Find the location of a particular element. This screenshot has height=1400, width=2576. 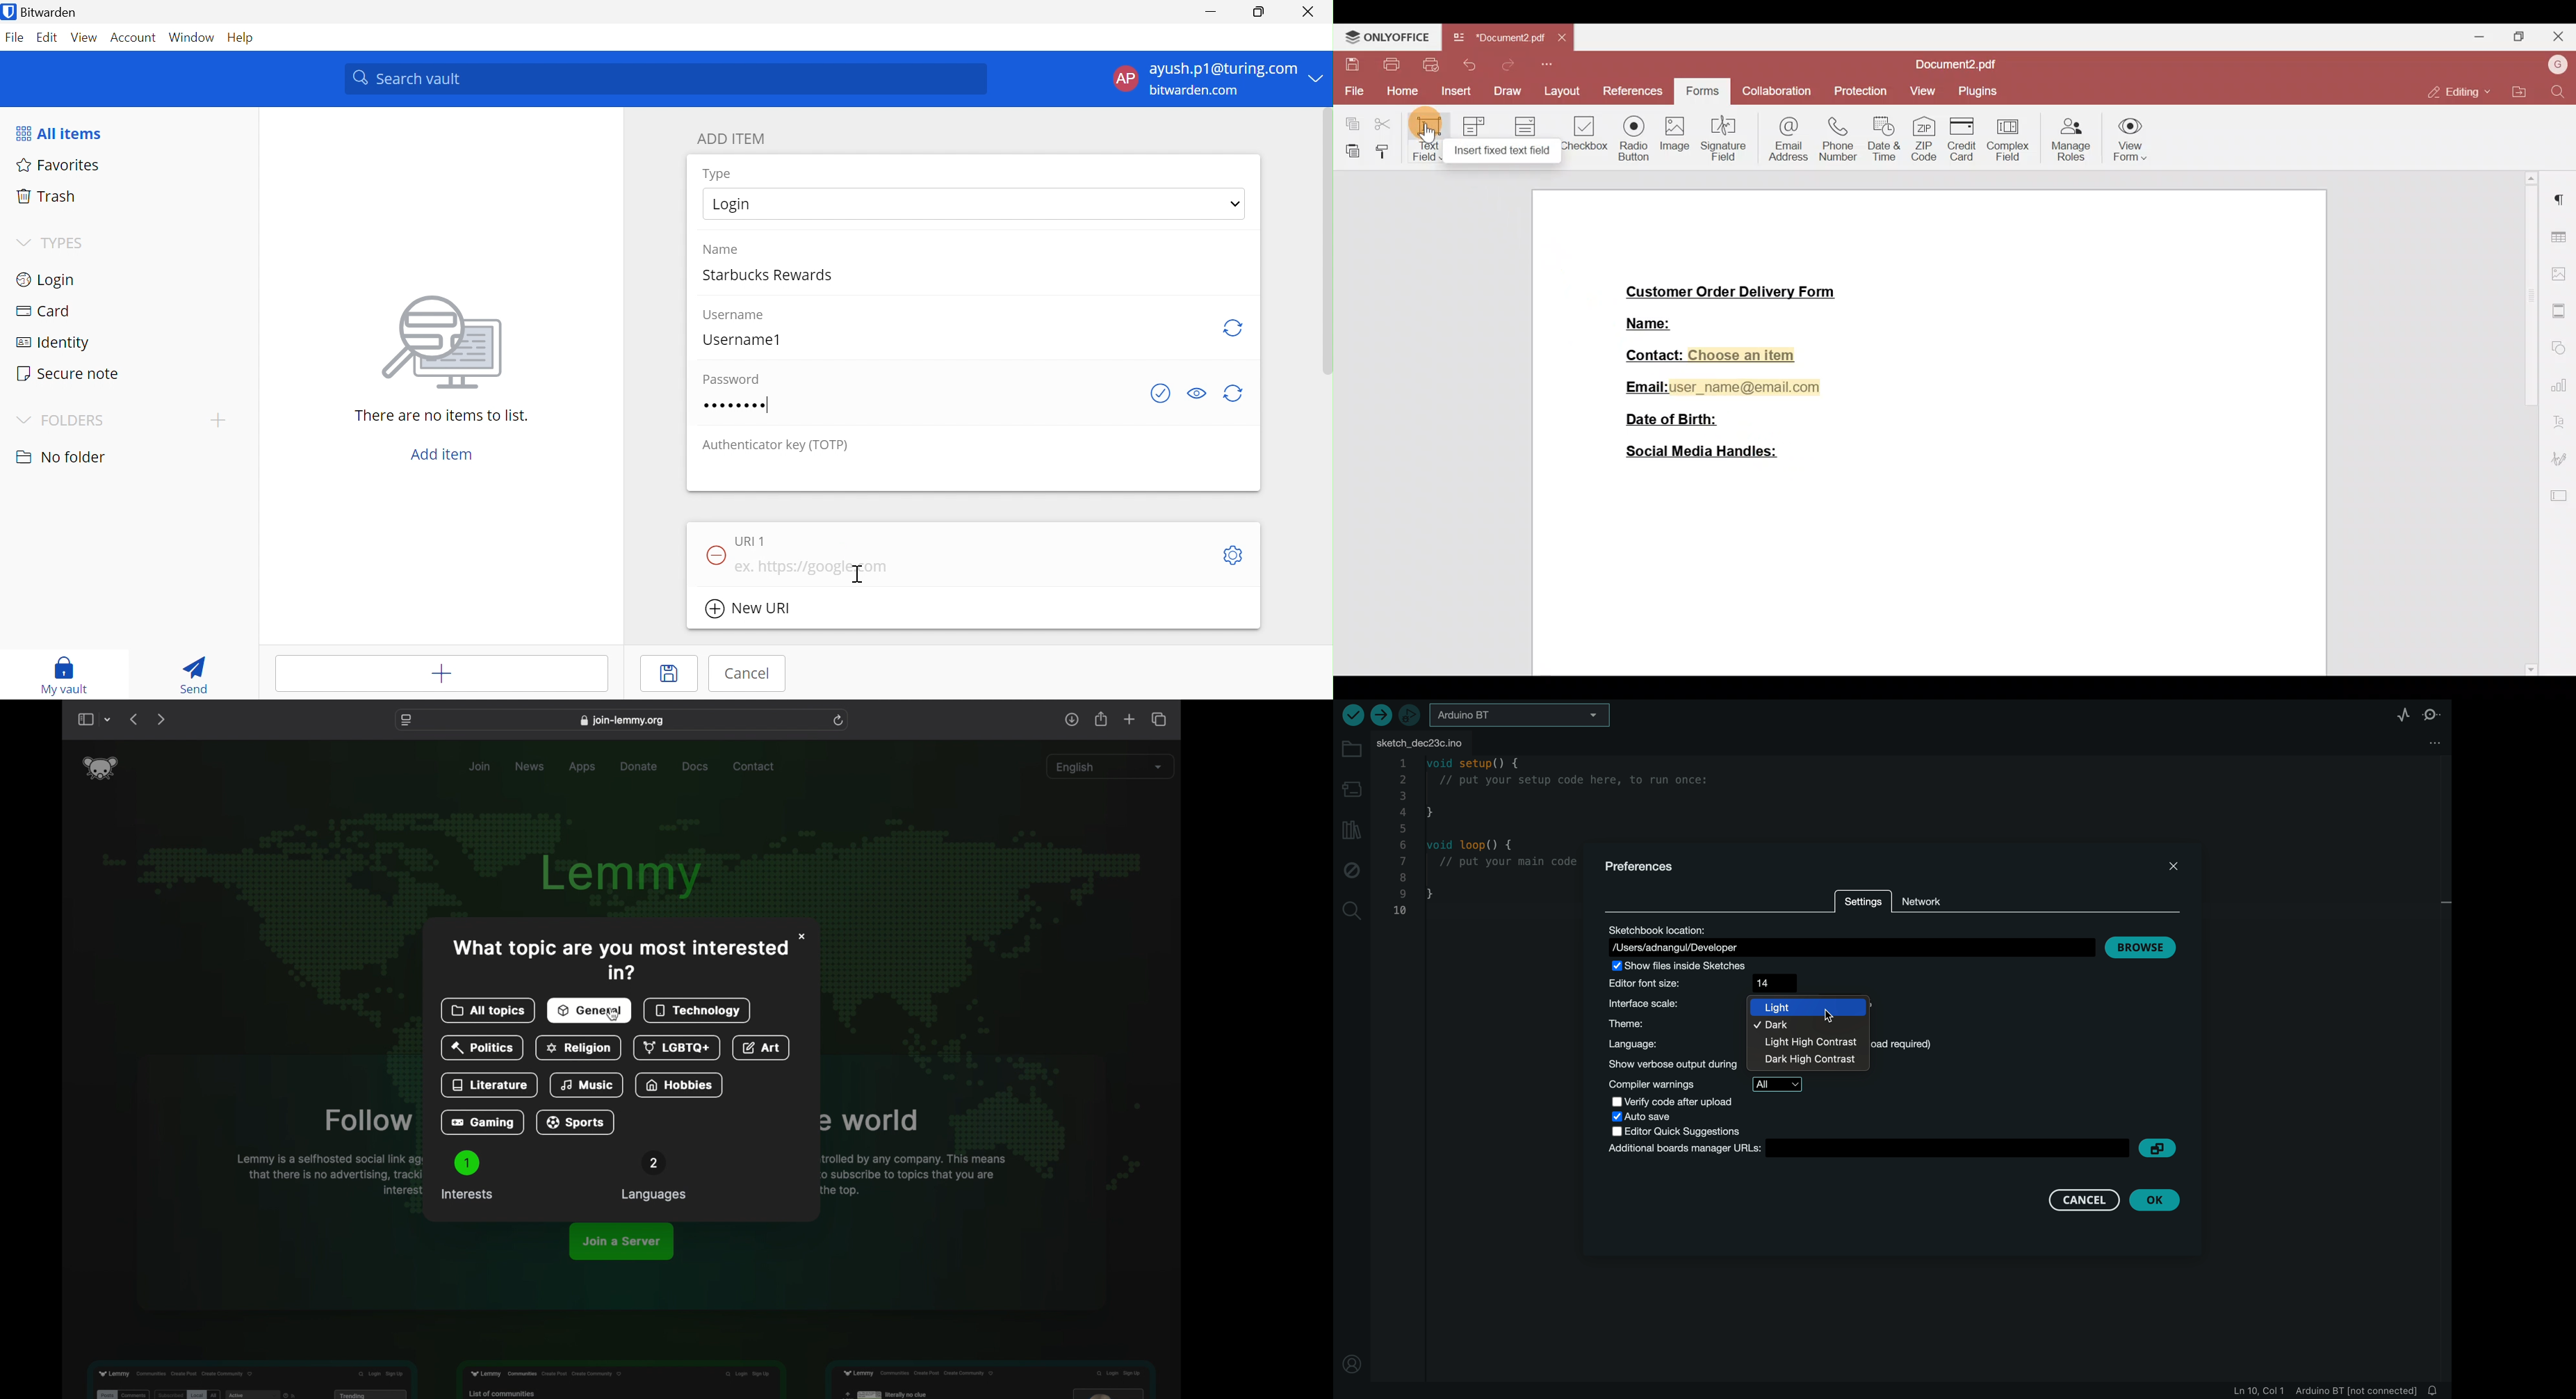

lgbtq is located at coordinates (675, 1047).